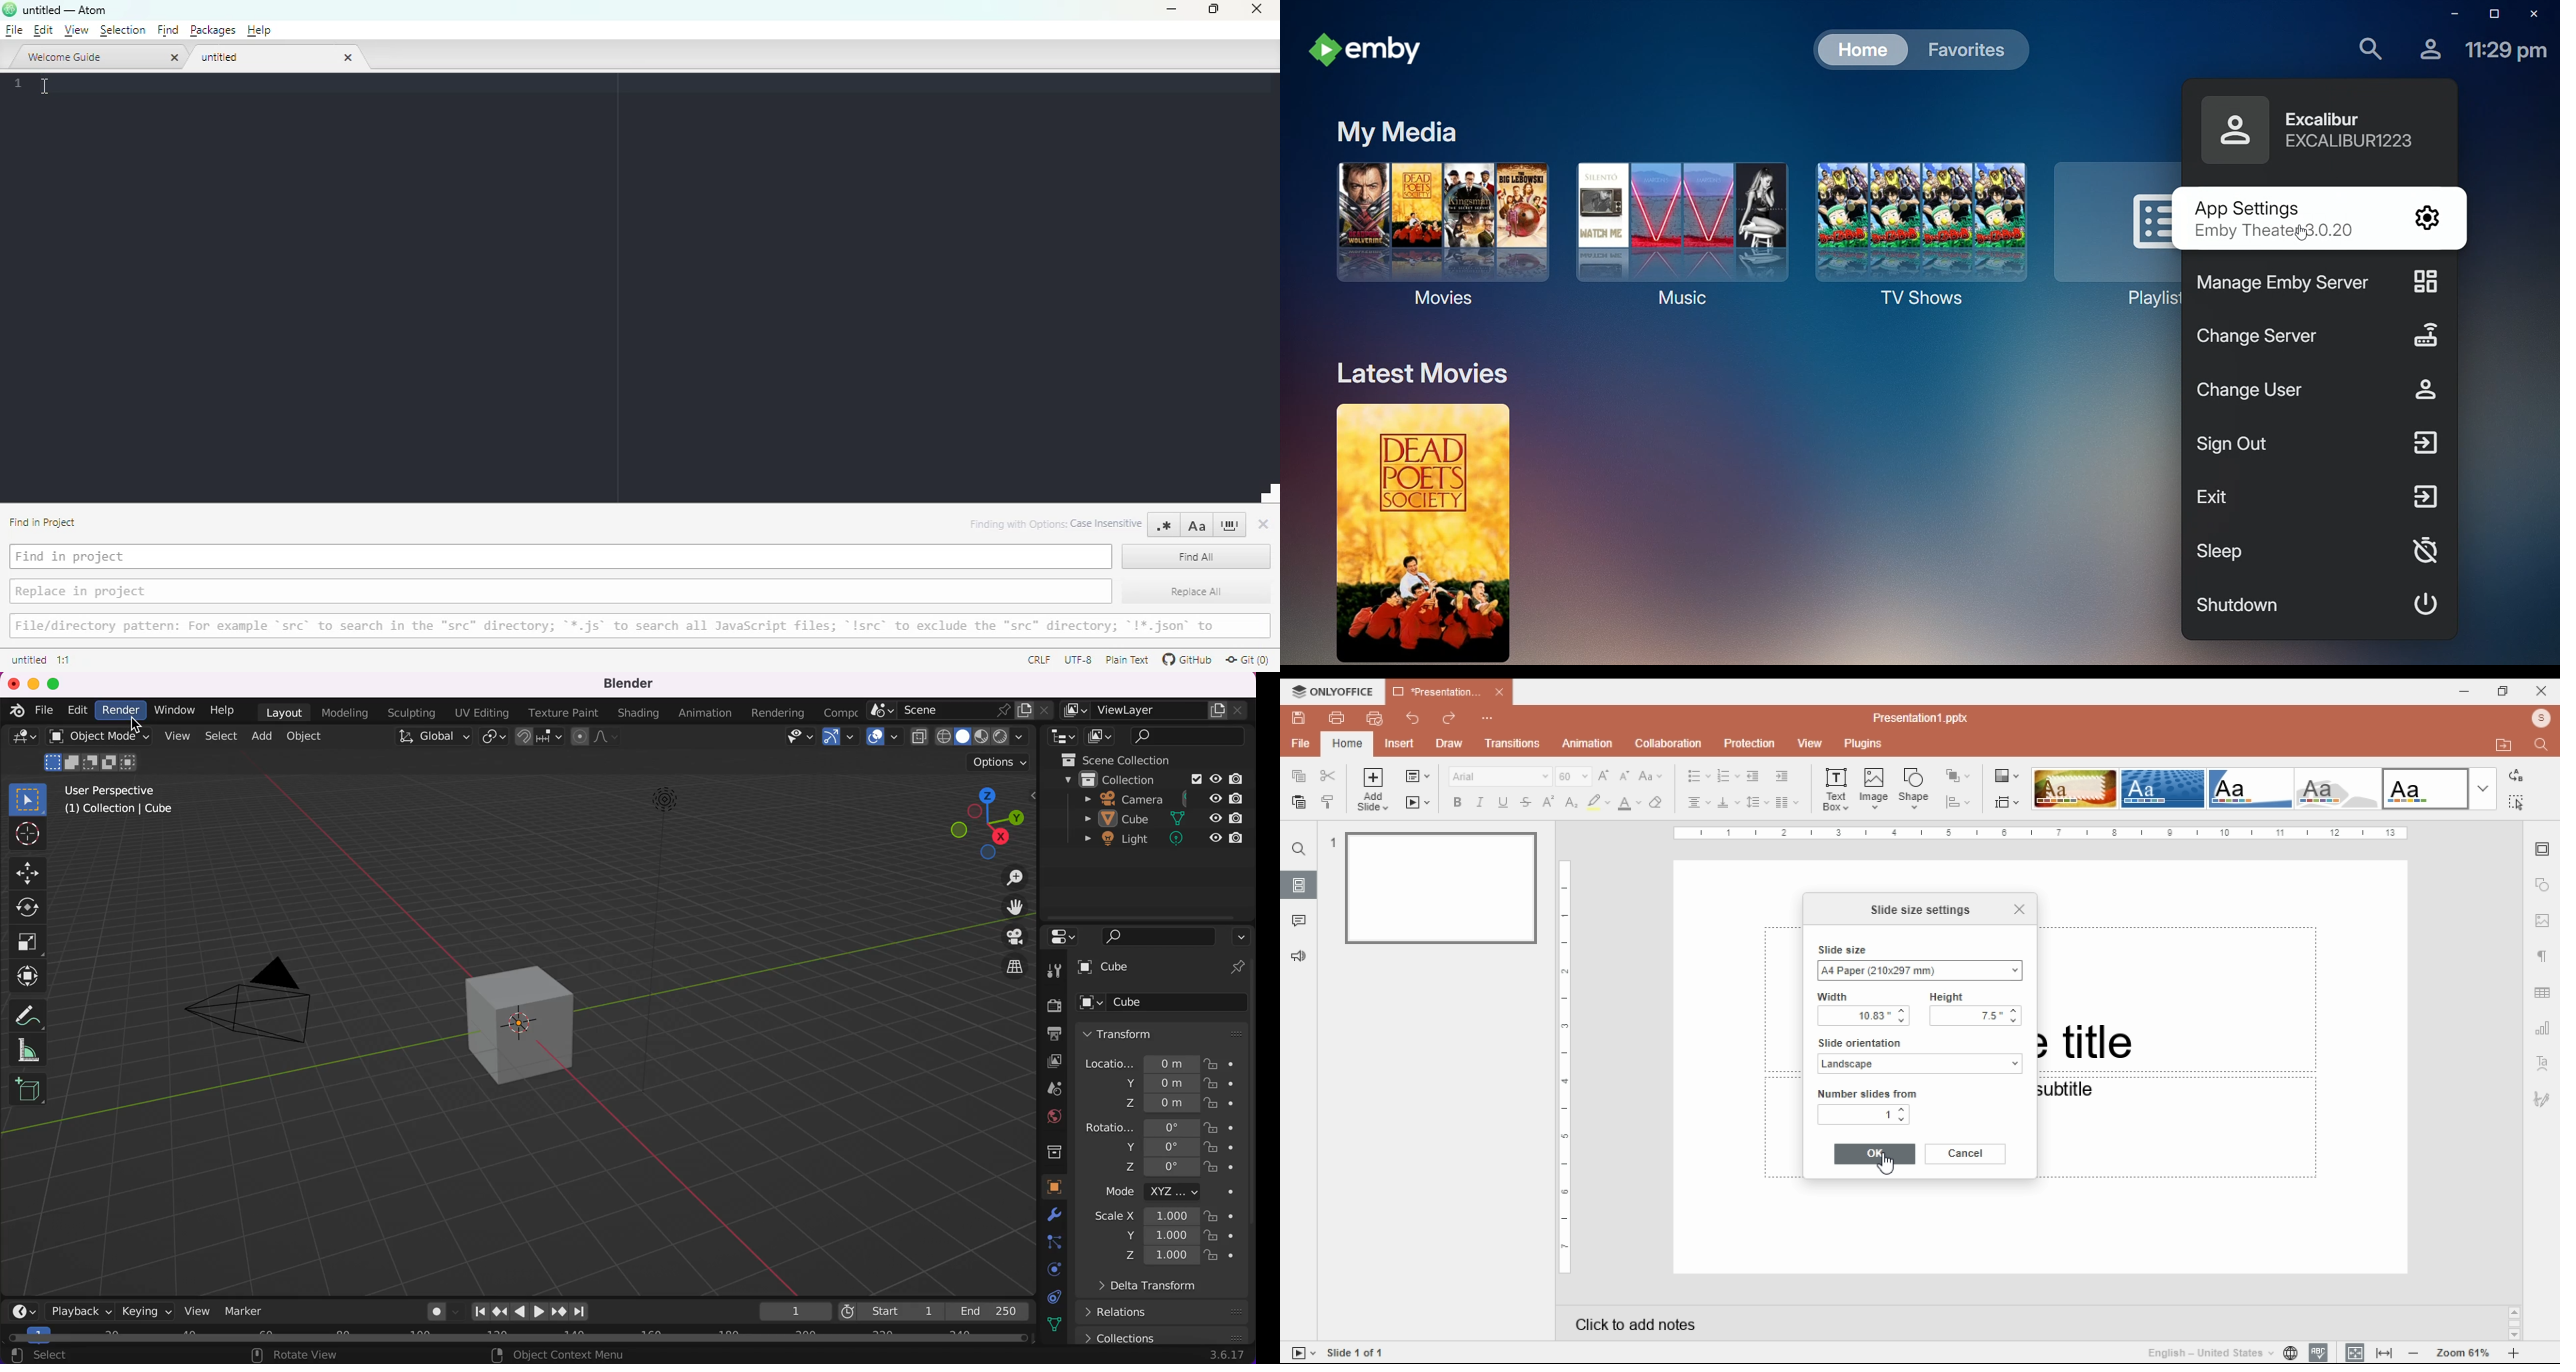 This screenshot has height=1372, width=2576. Describe the element at coordinates (145, 1311) in the screenshot. I see `keying` at that location.